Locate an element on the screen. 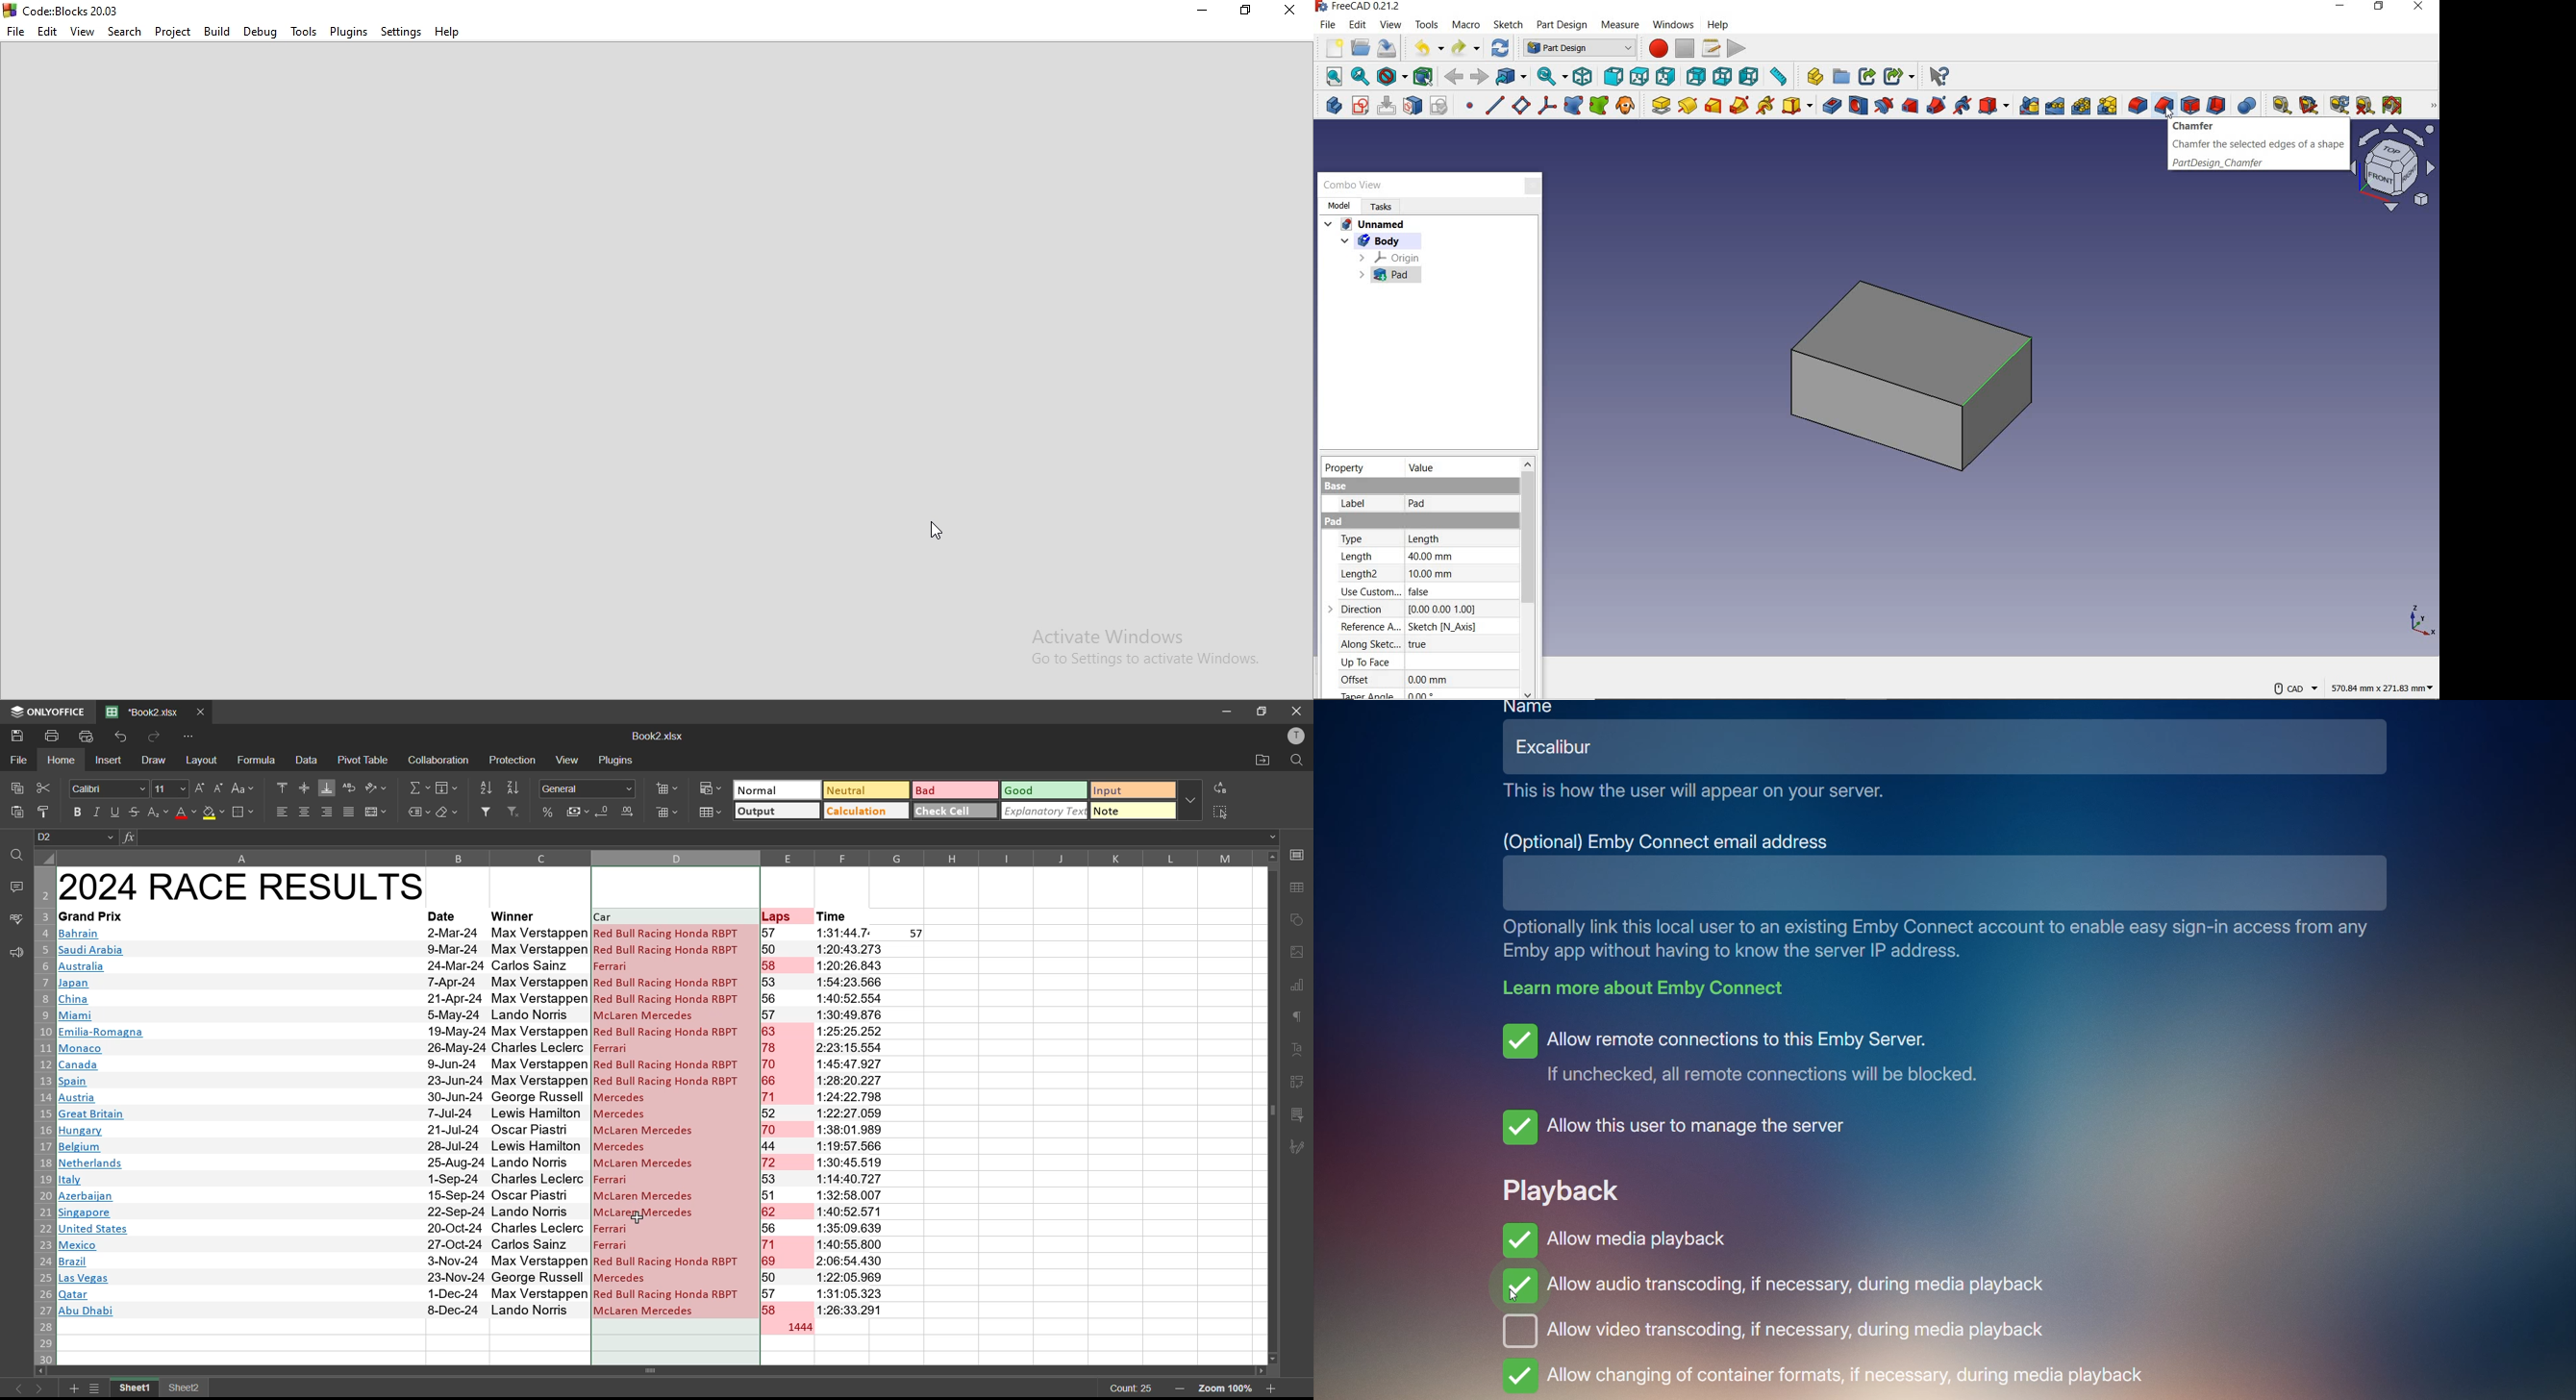 The height and width of the screenshot is (1400, 2576). minimize is located at coordinates (2339, 7).